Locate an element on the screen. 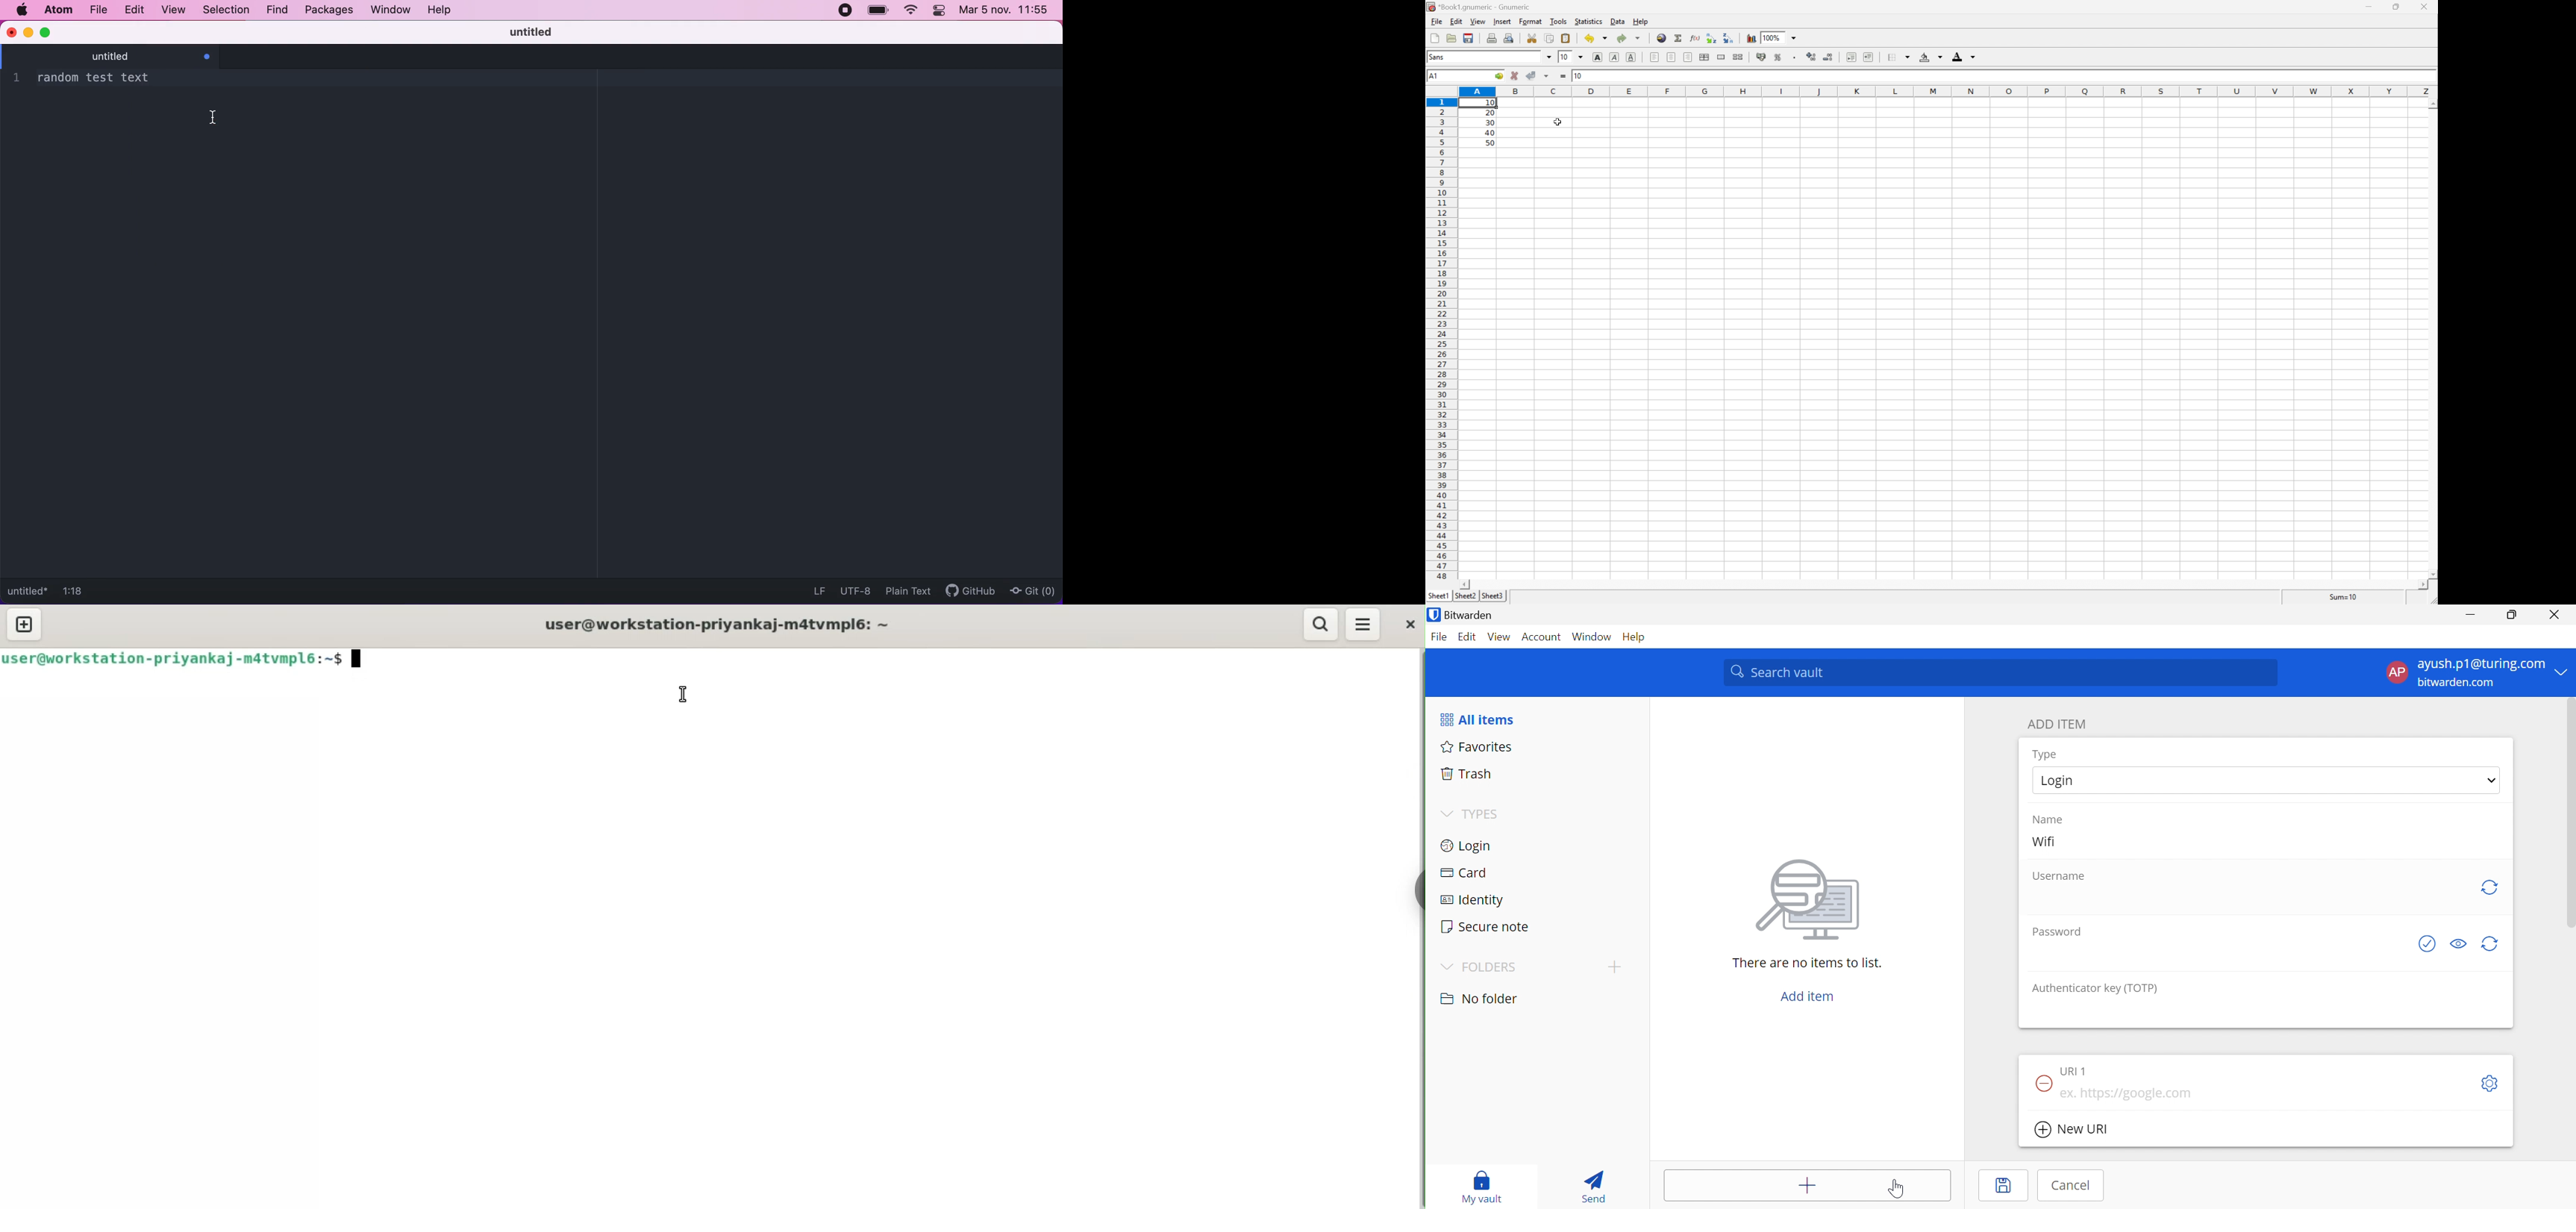 The height and width of the screenshot is (1232, 2576). Search vault is located at coordinates (2000, 672).